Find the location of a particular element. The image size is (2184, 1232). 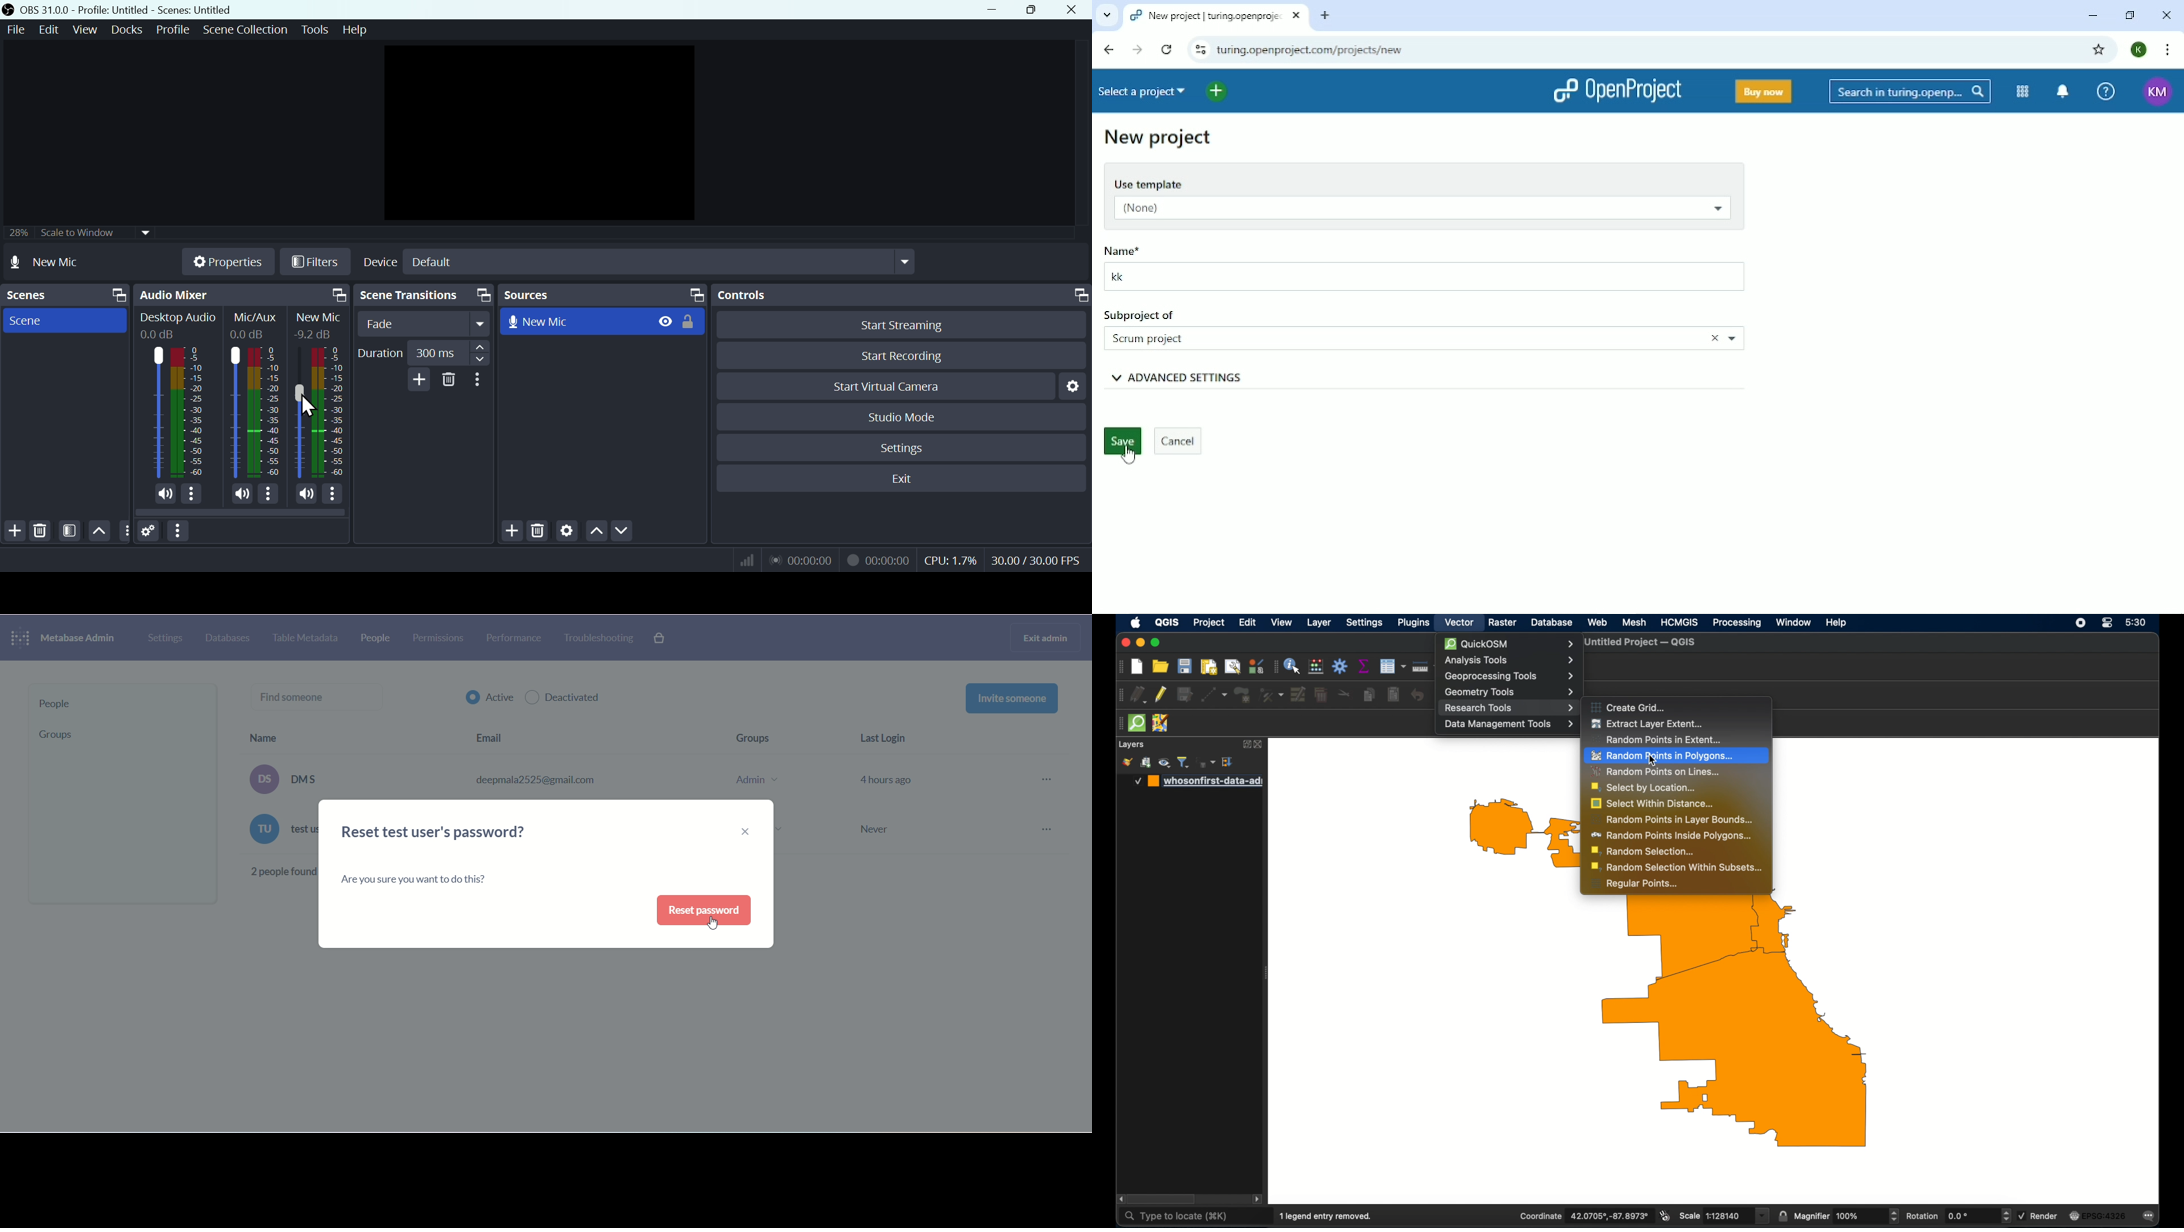

open field  calculator is located at coordinates (1317, 667).